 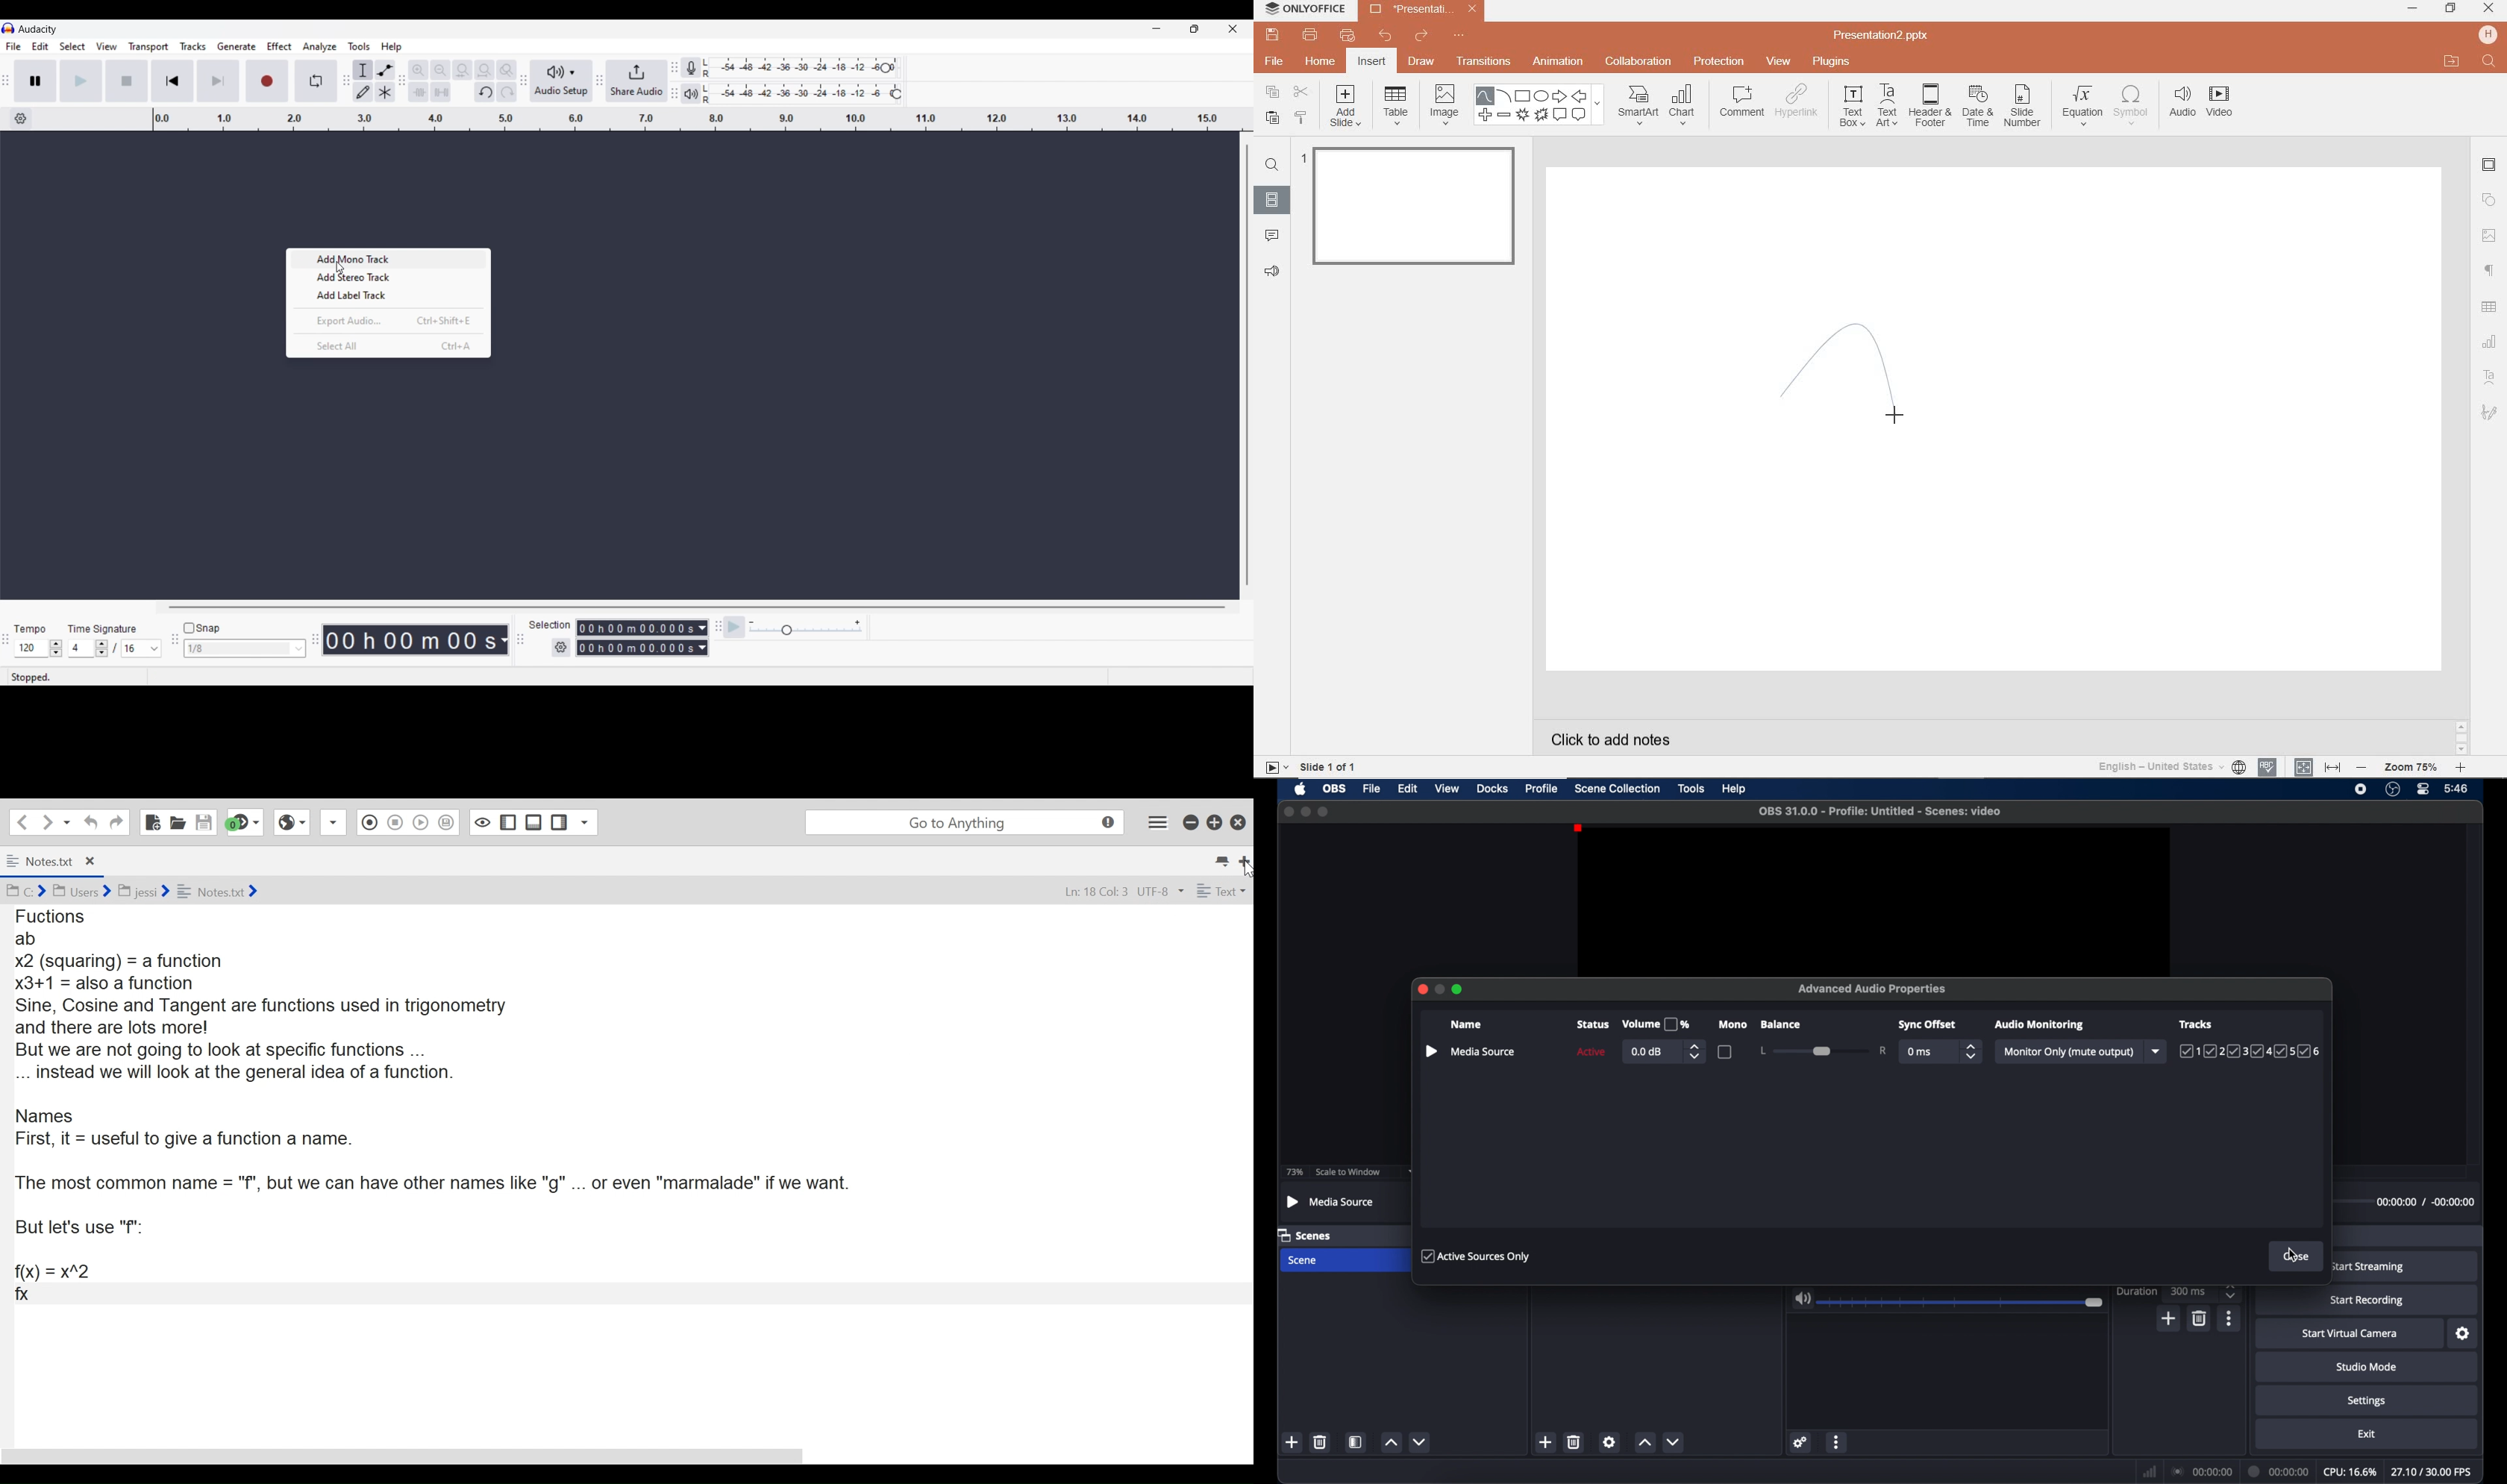 I want to click on screen recorder icon, so click(x=2361, y=788).